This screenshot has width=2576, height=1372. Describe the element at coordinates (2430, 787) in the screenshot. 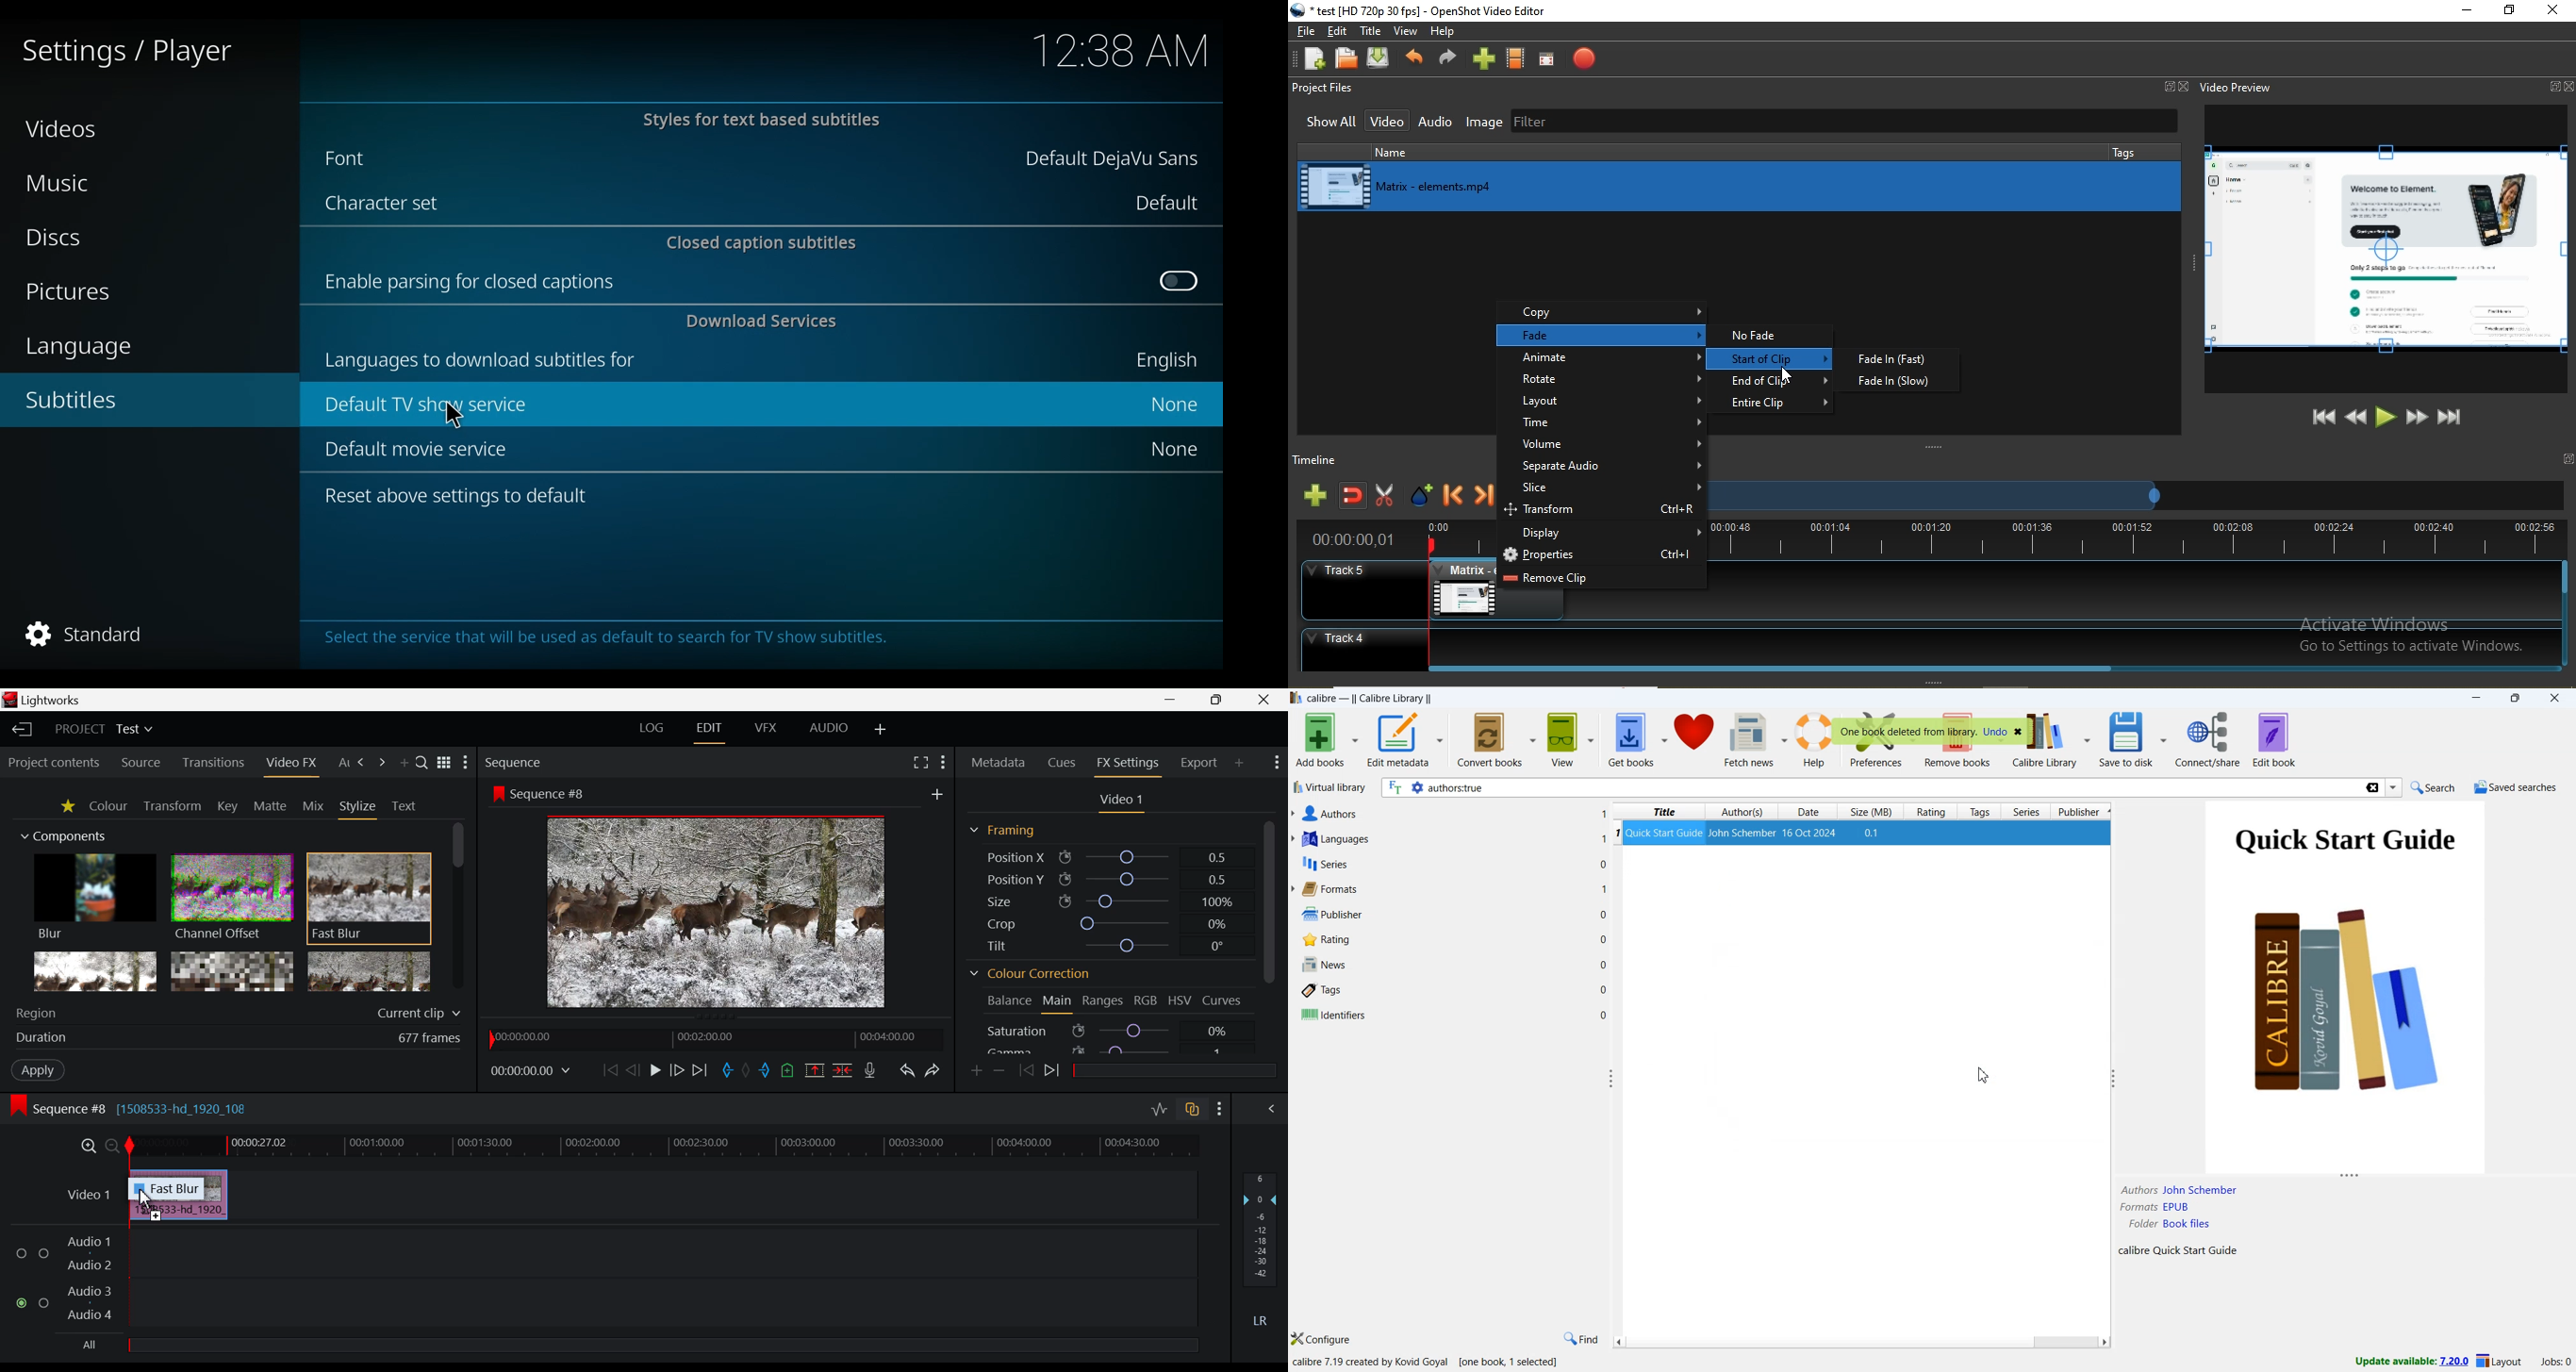

I see `search` at that location.